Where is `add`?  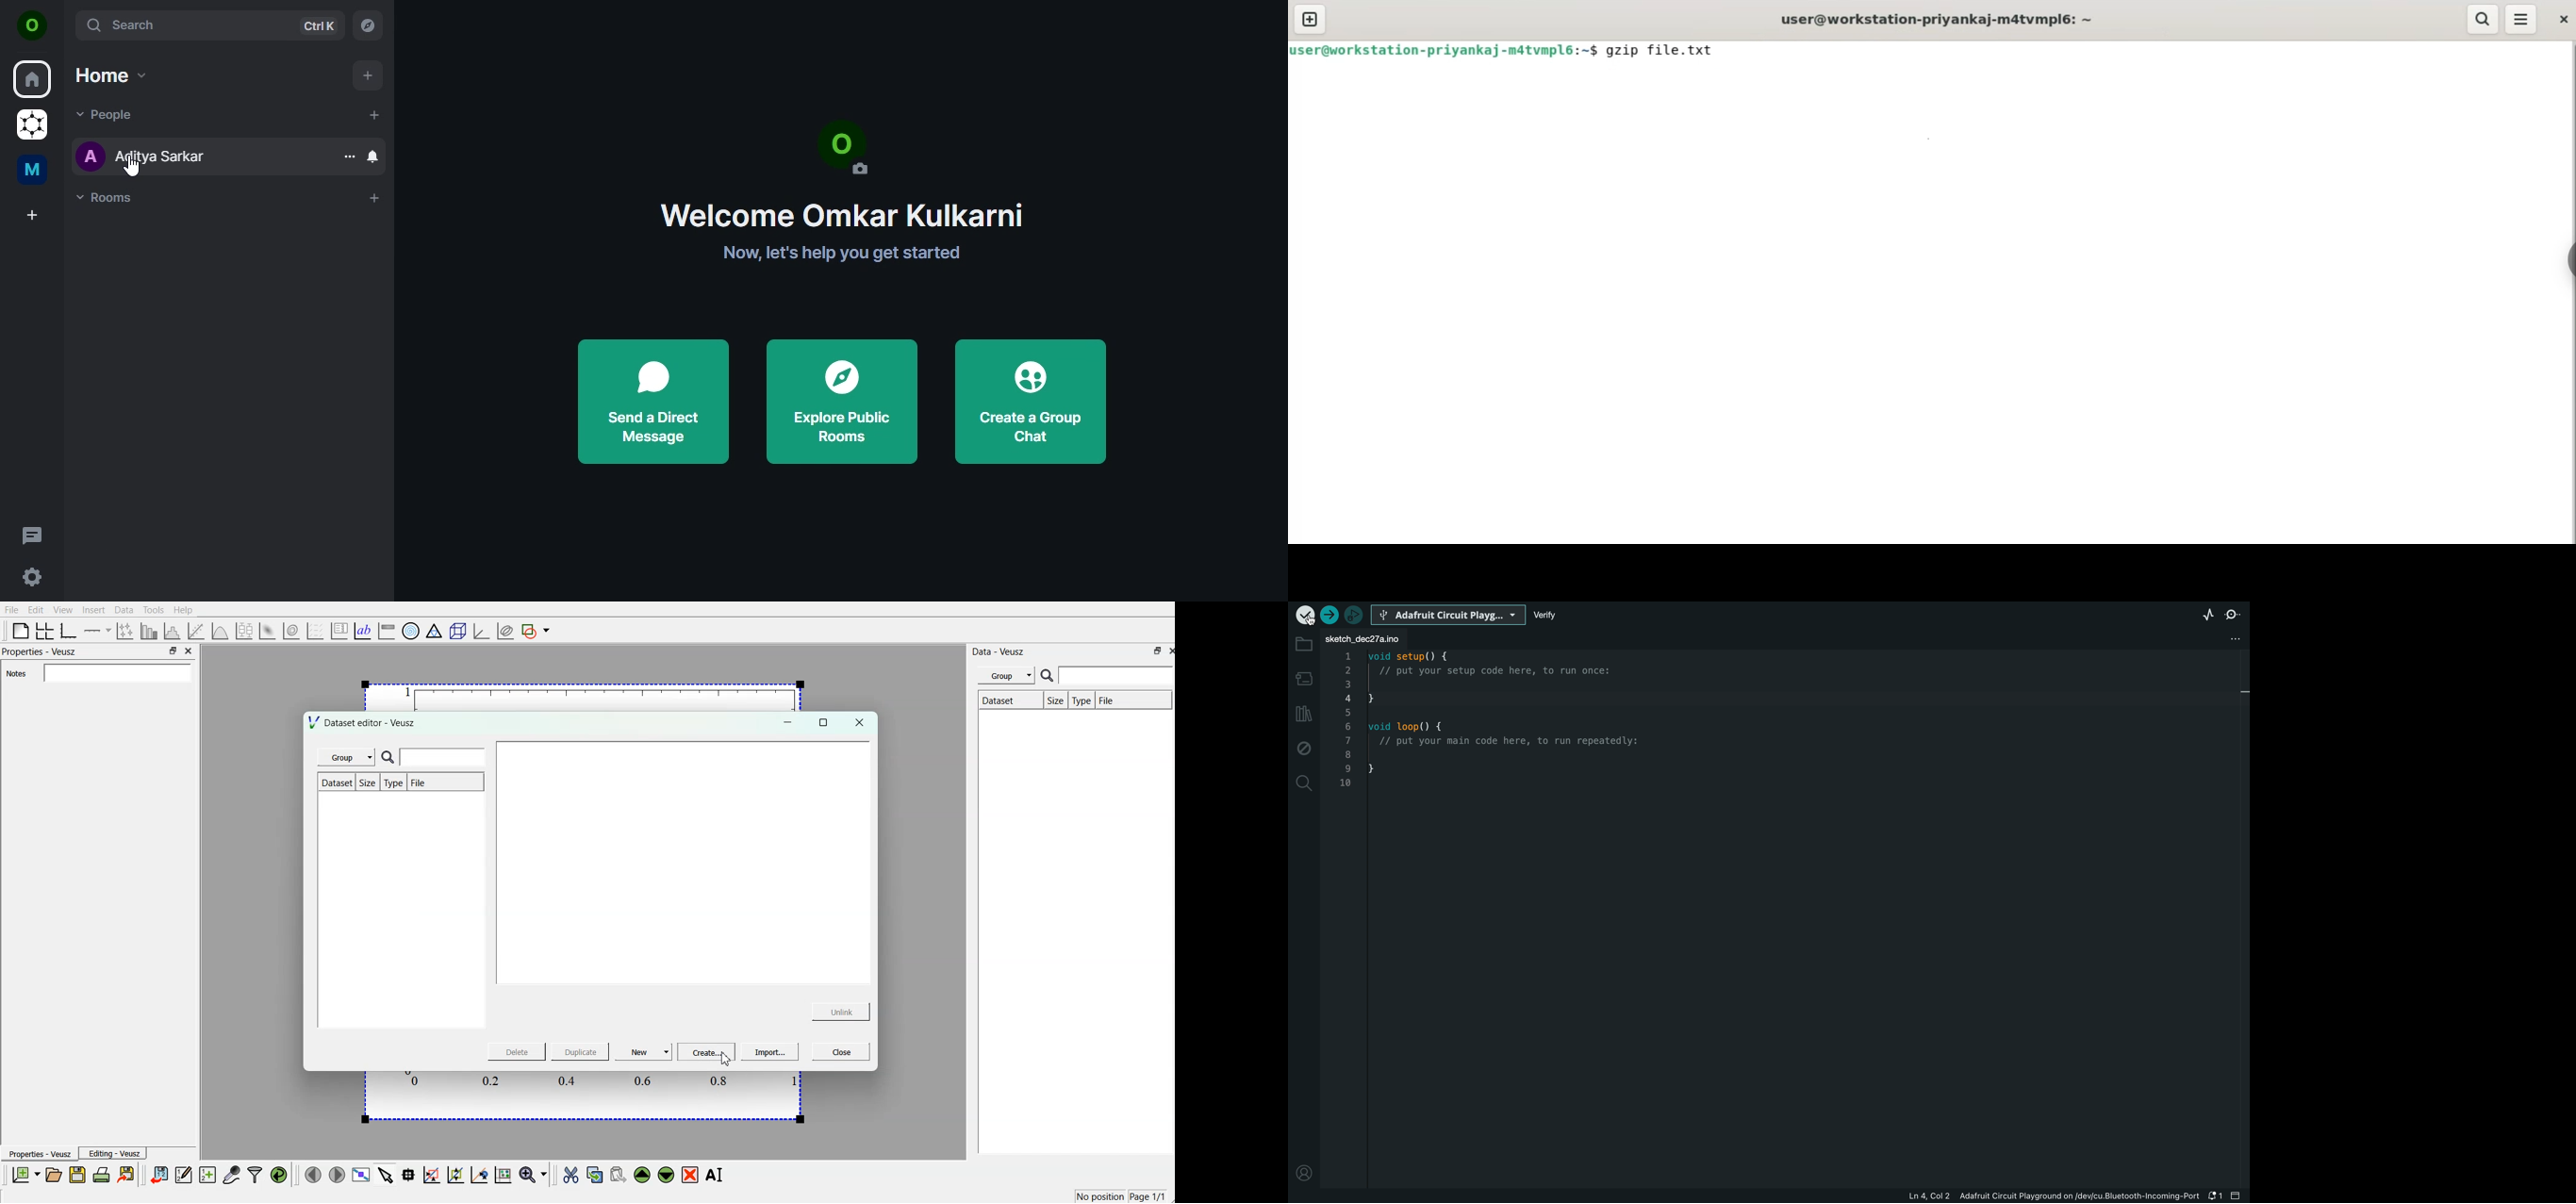 add is located at coordinates (366, 75).